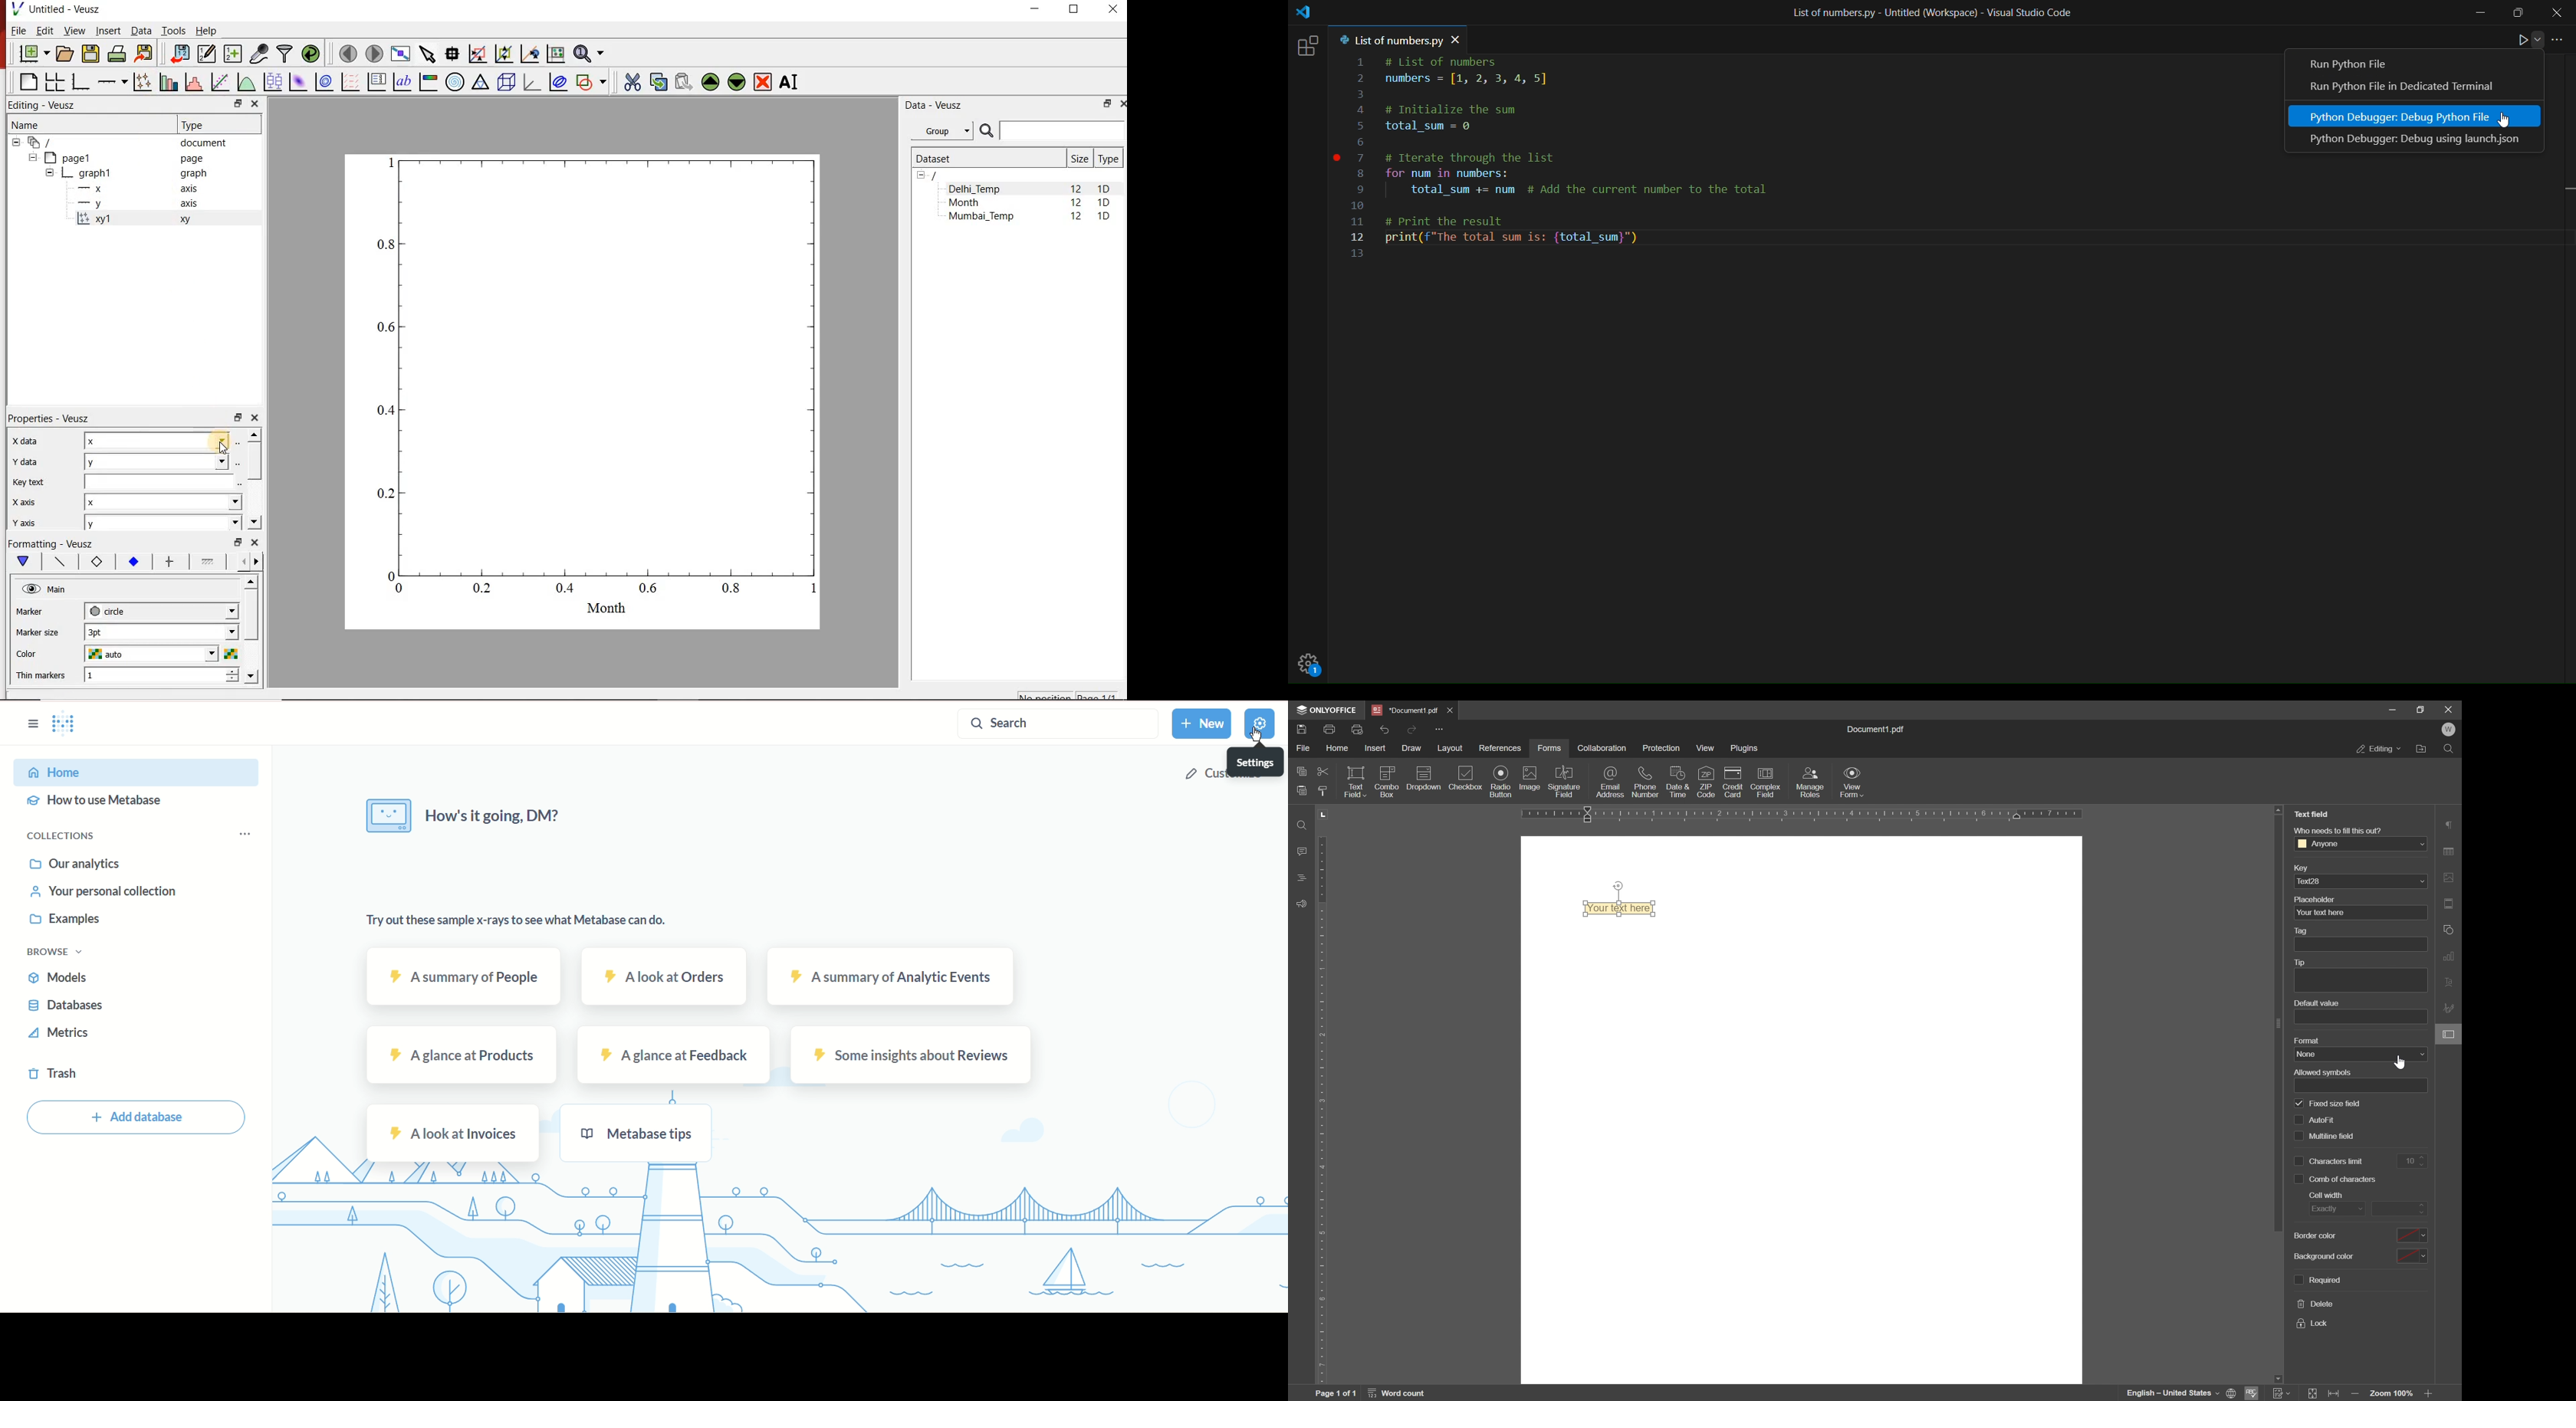 Image resolution: width=2576 pixels, height=1428 pixels. I want to click on trash, so click(53, 1072).